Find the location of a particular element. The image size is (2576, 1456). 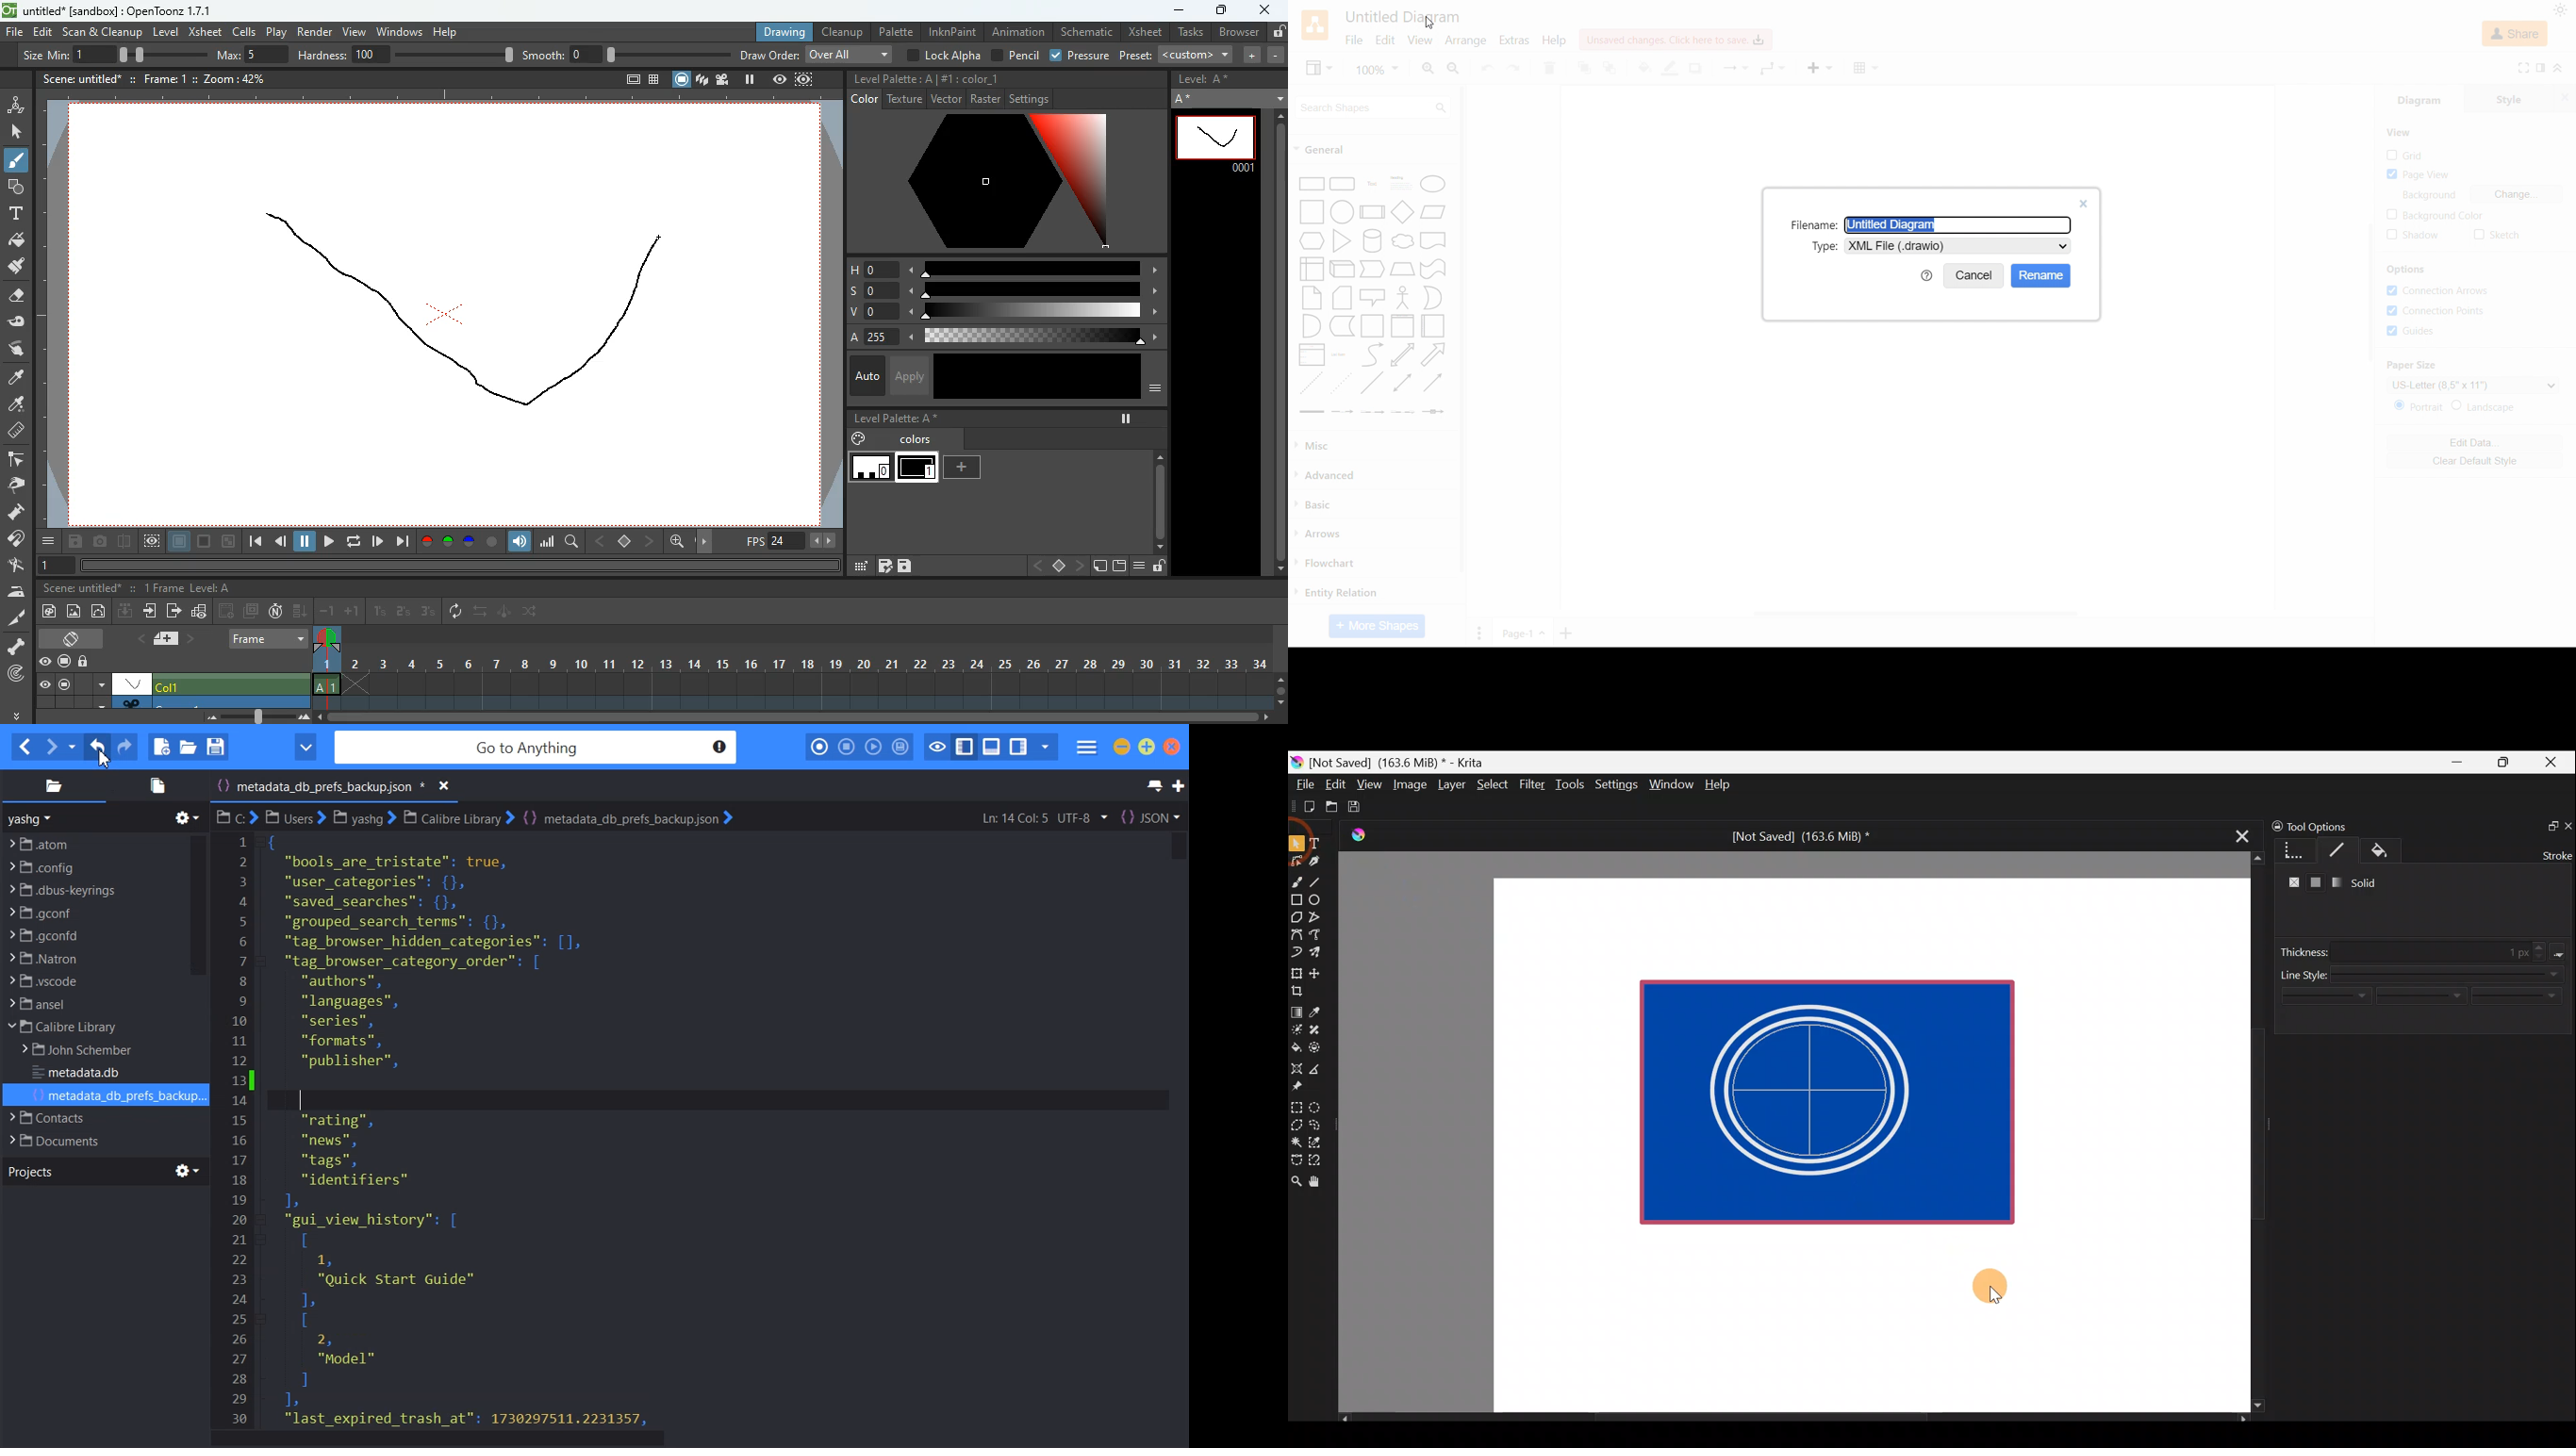

Arrange  is located at coordinates (1465, 41).